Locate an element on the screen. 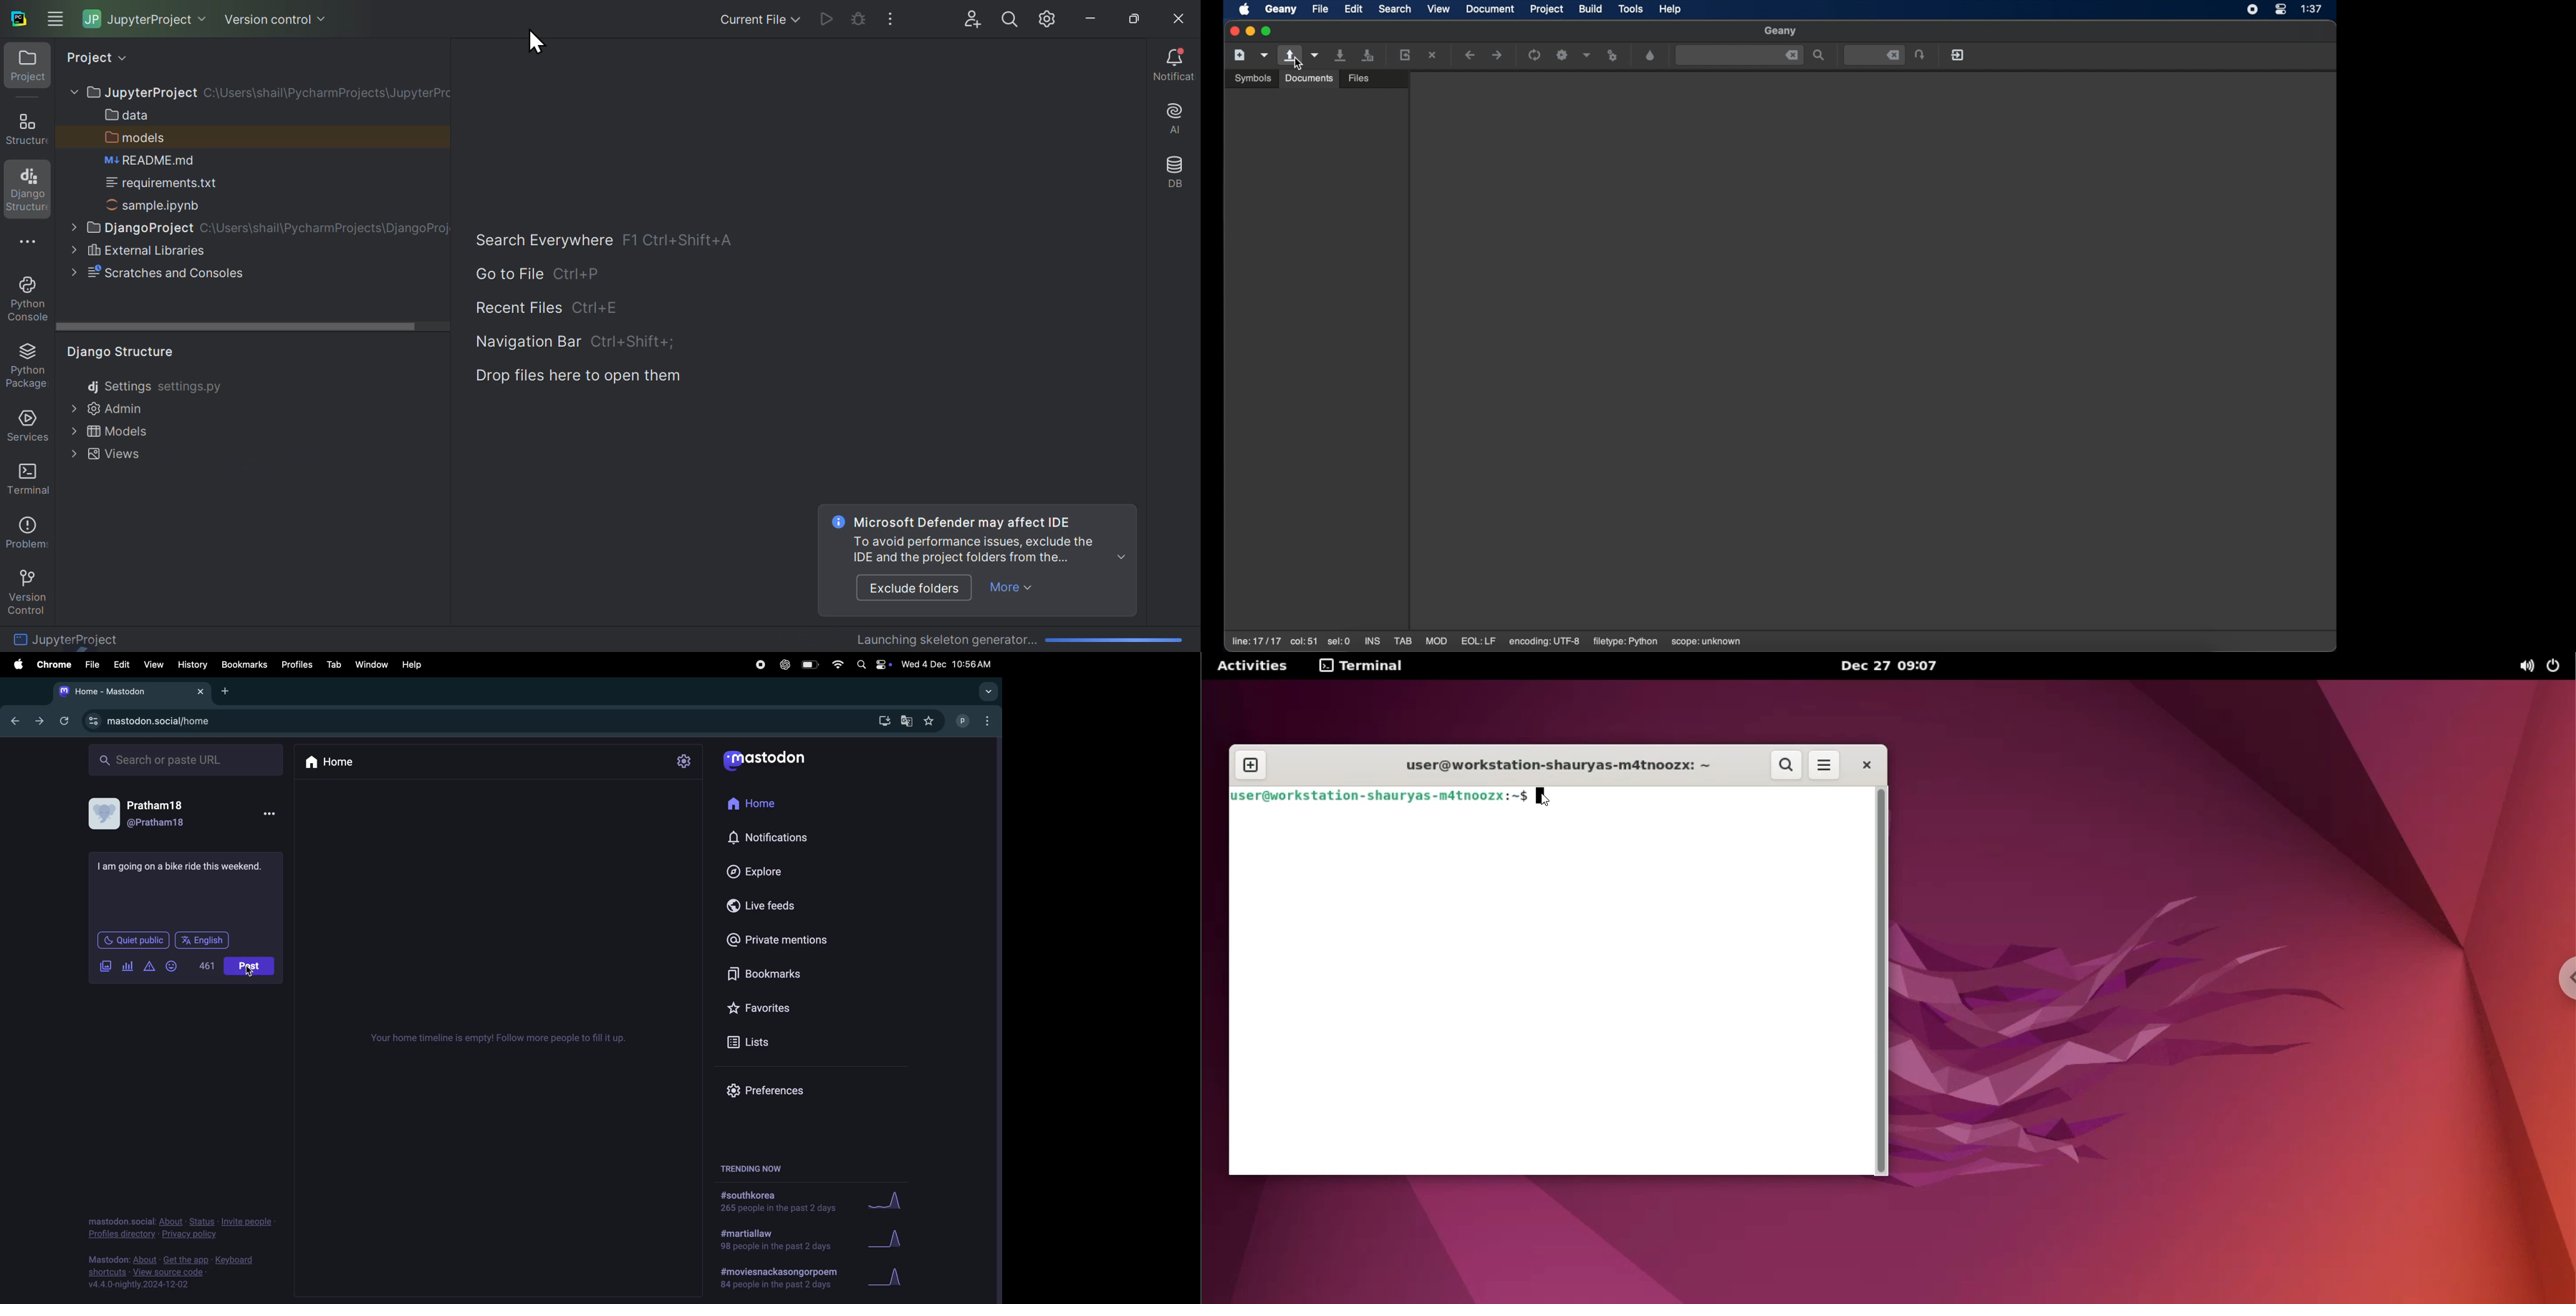 The height and width of the screenshot is (1316, 2576). mastodon is located at coordinates (765, 759).